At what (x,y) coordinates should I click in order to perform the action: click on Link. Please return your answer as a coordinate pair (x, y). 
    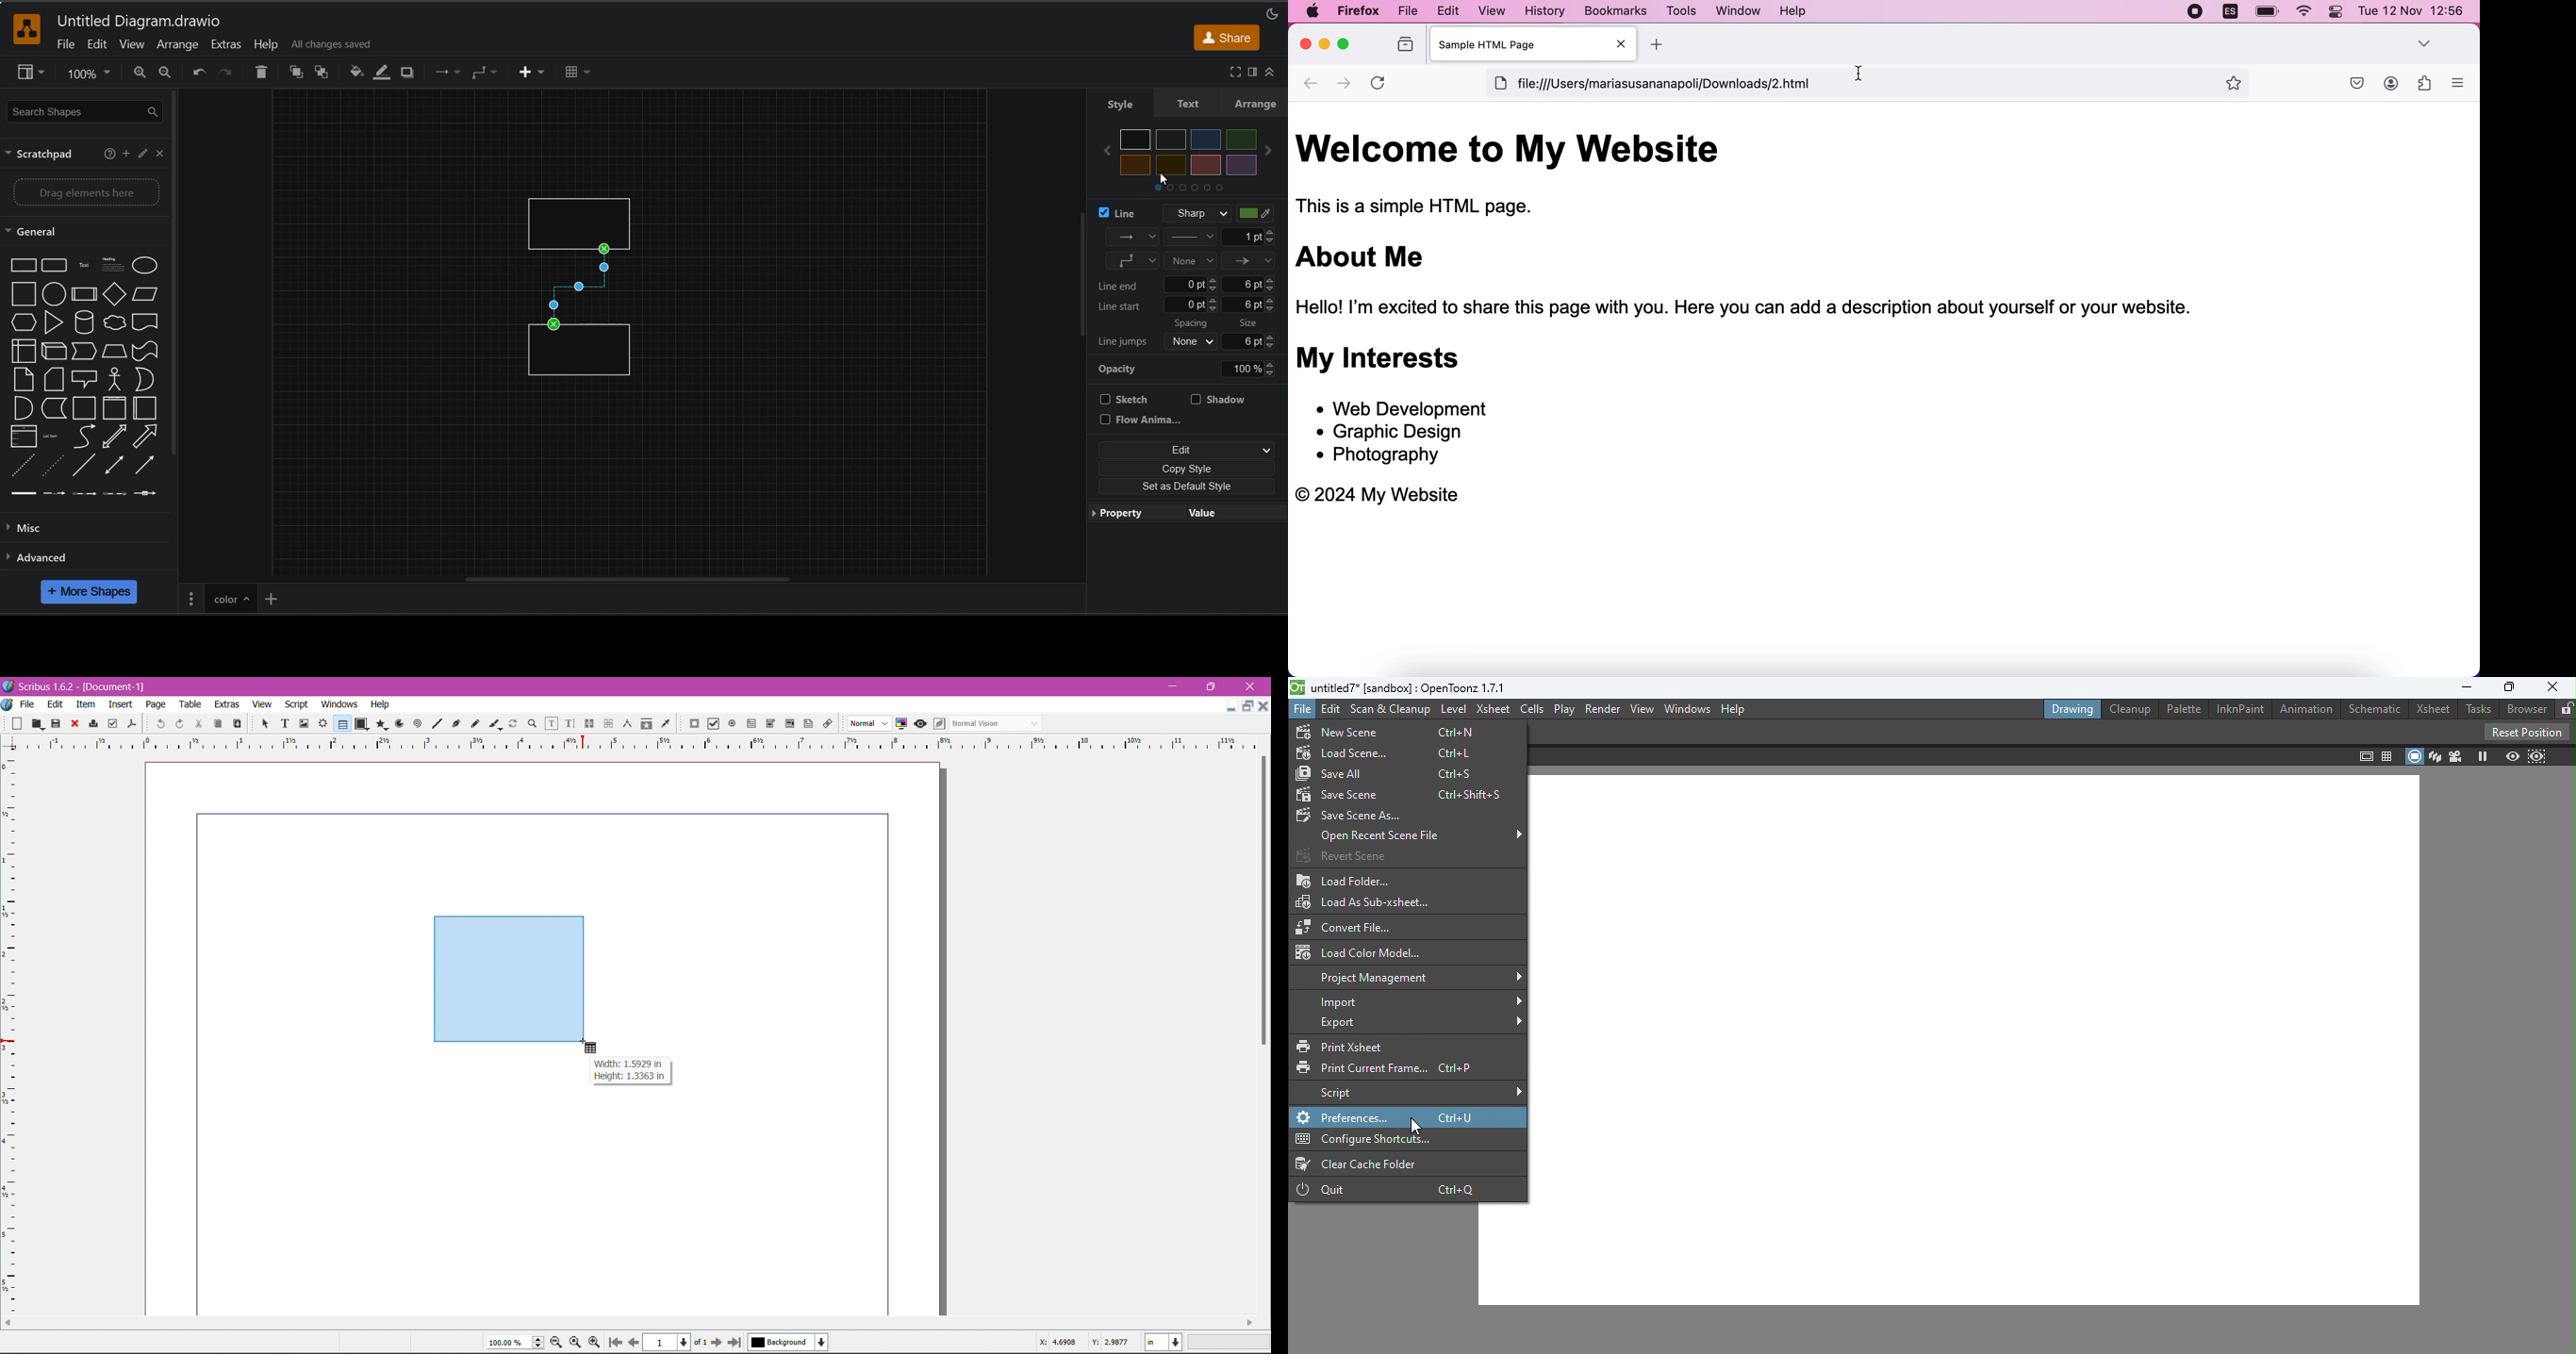
    Looking at the image, I should click on (24, 494).